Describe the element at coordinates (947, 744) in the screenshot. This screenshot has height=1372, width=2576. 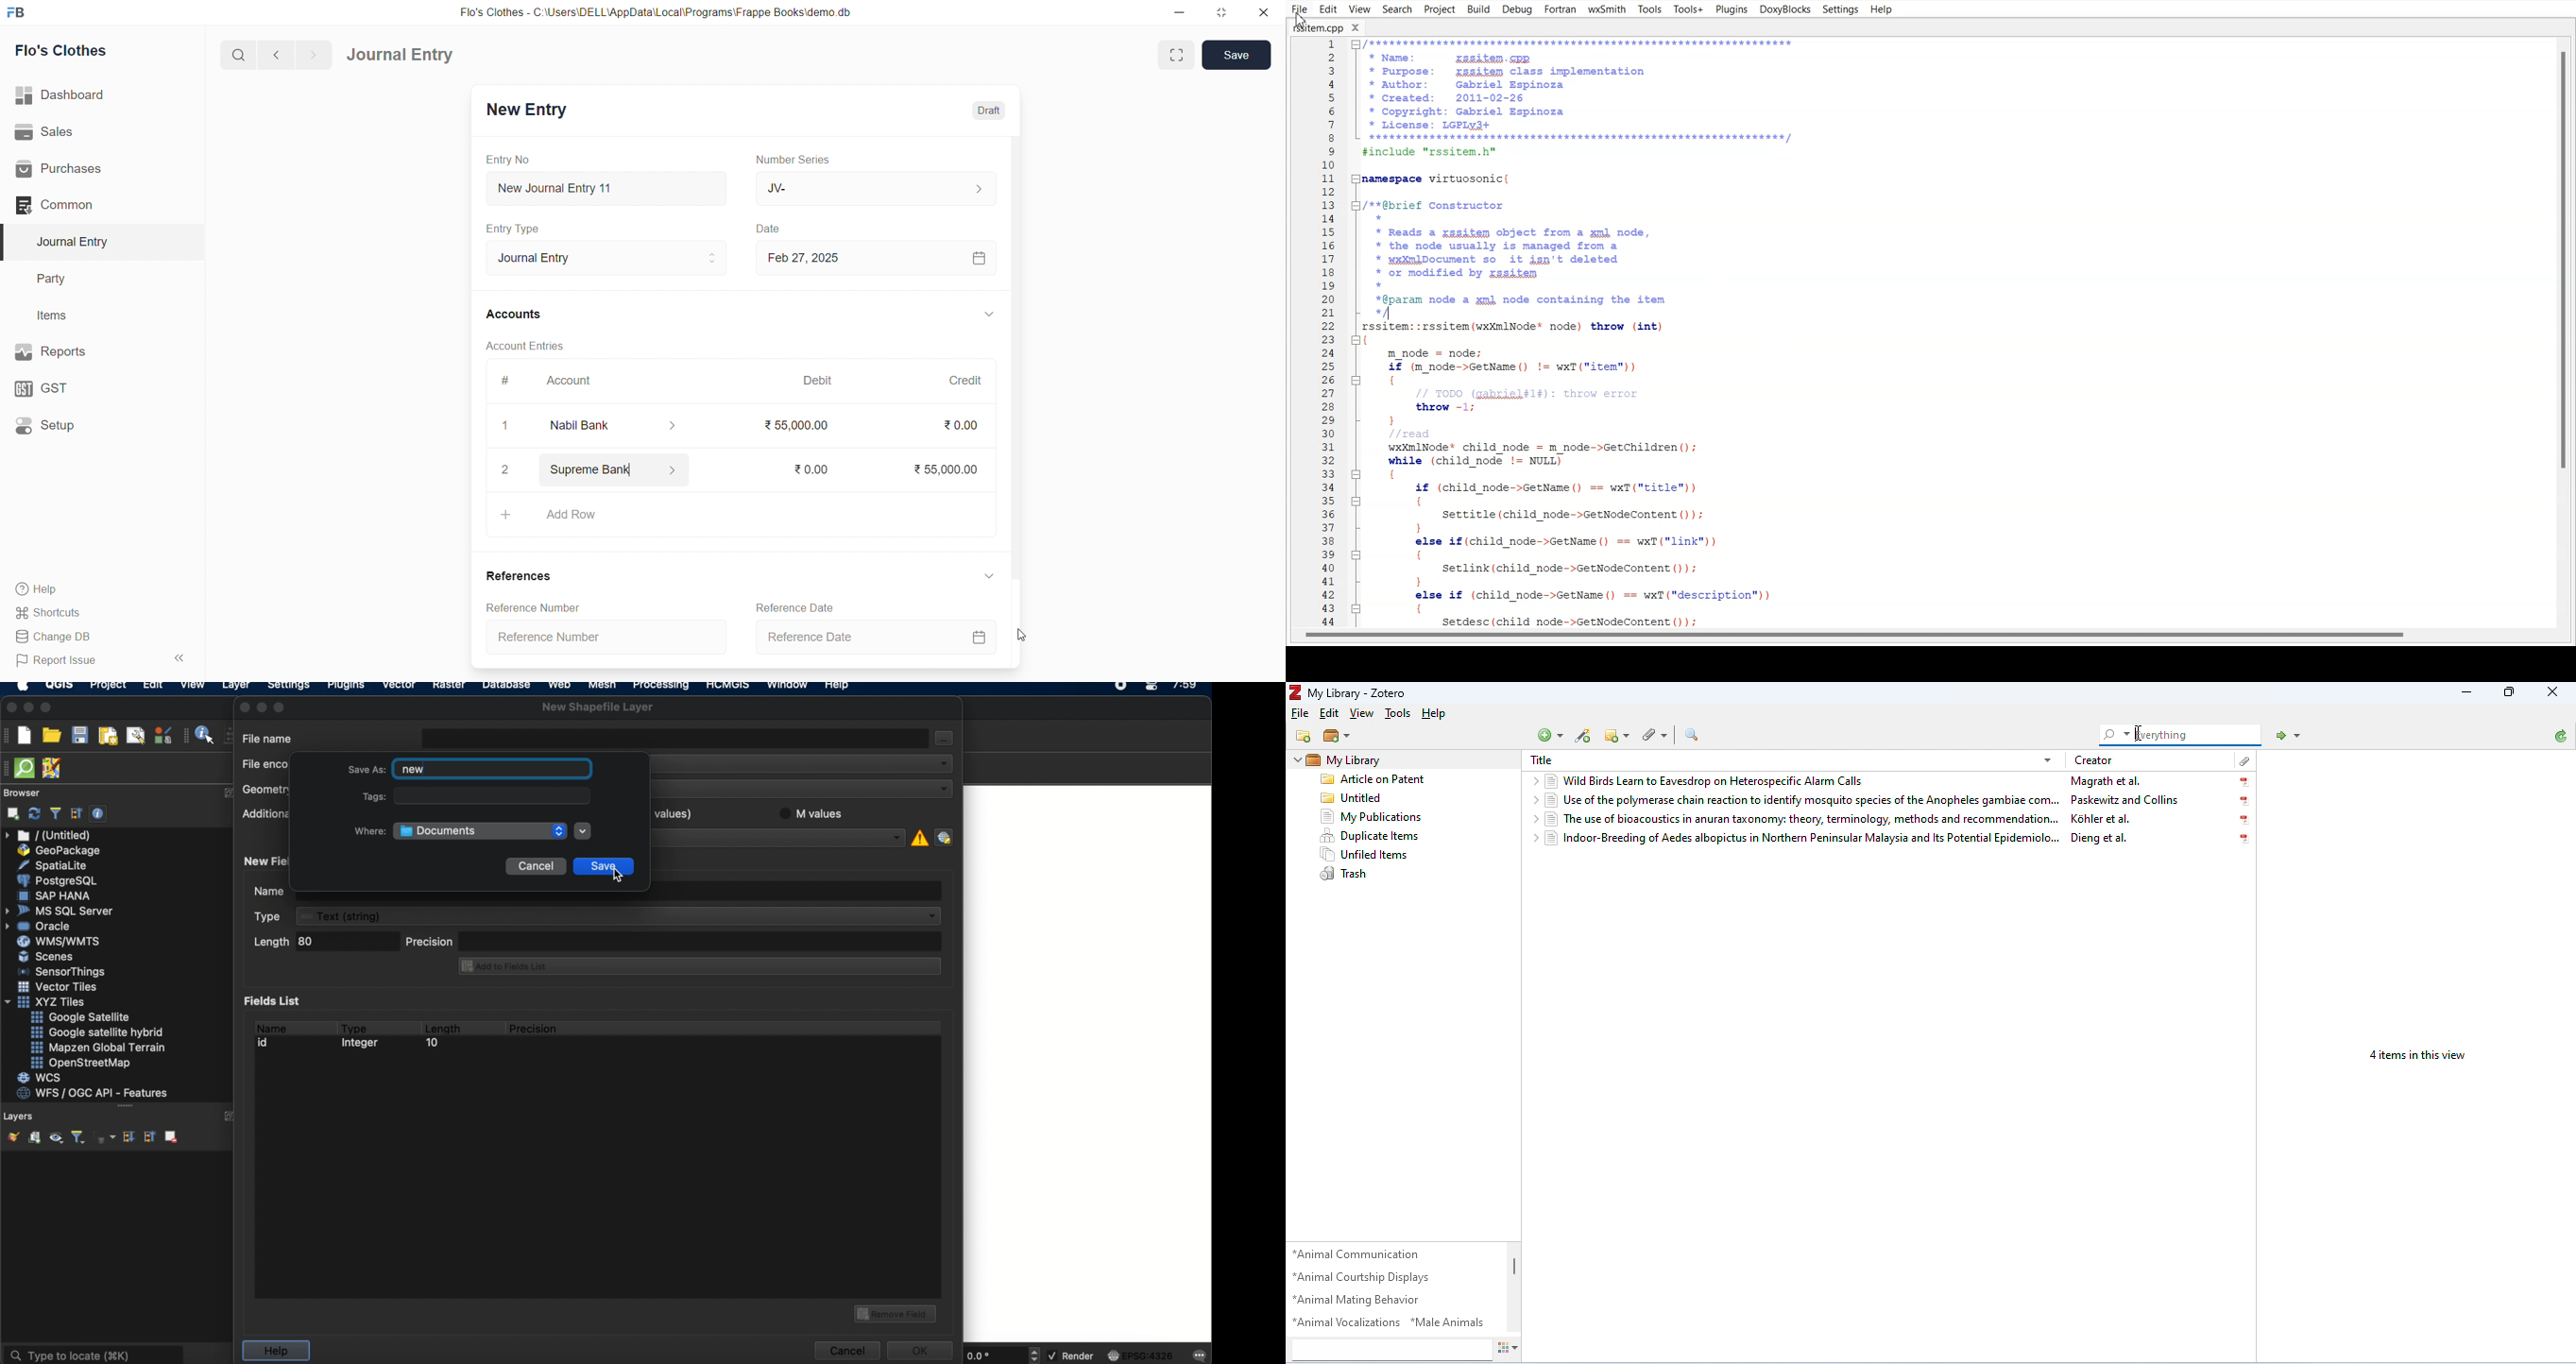
I see `cursor` at that location.